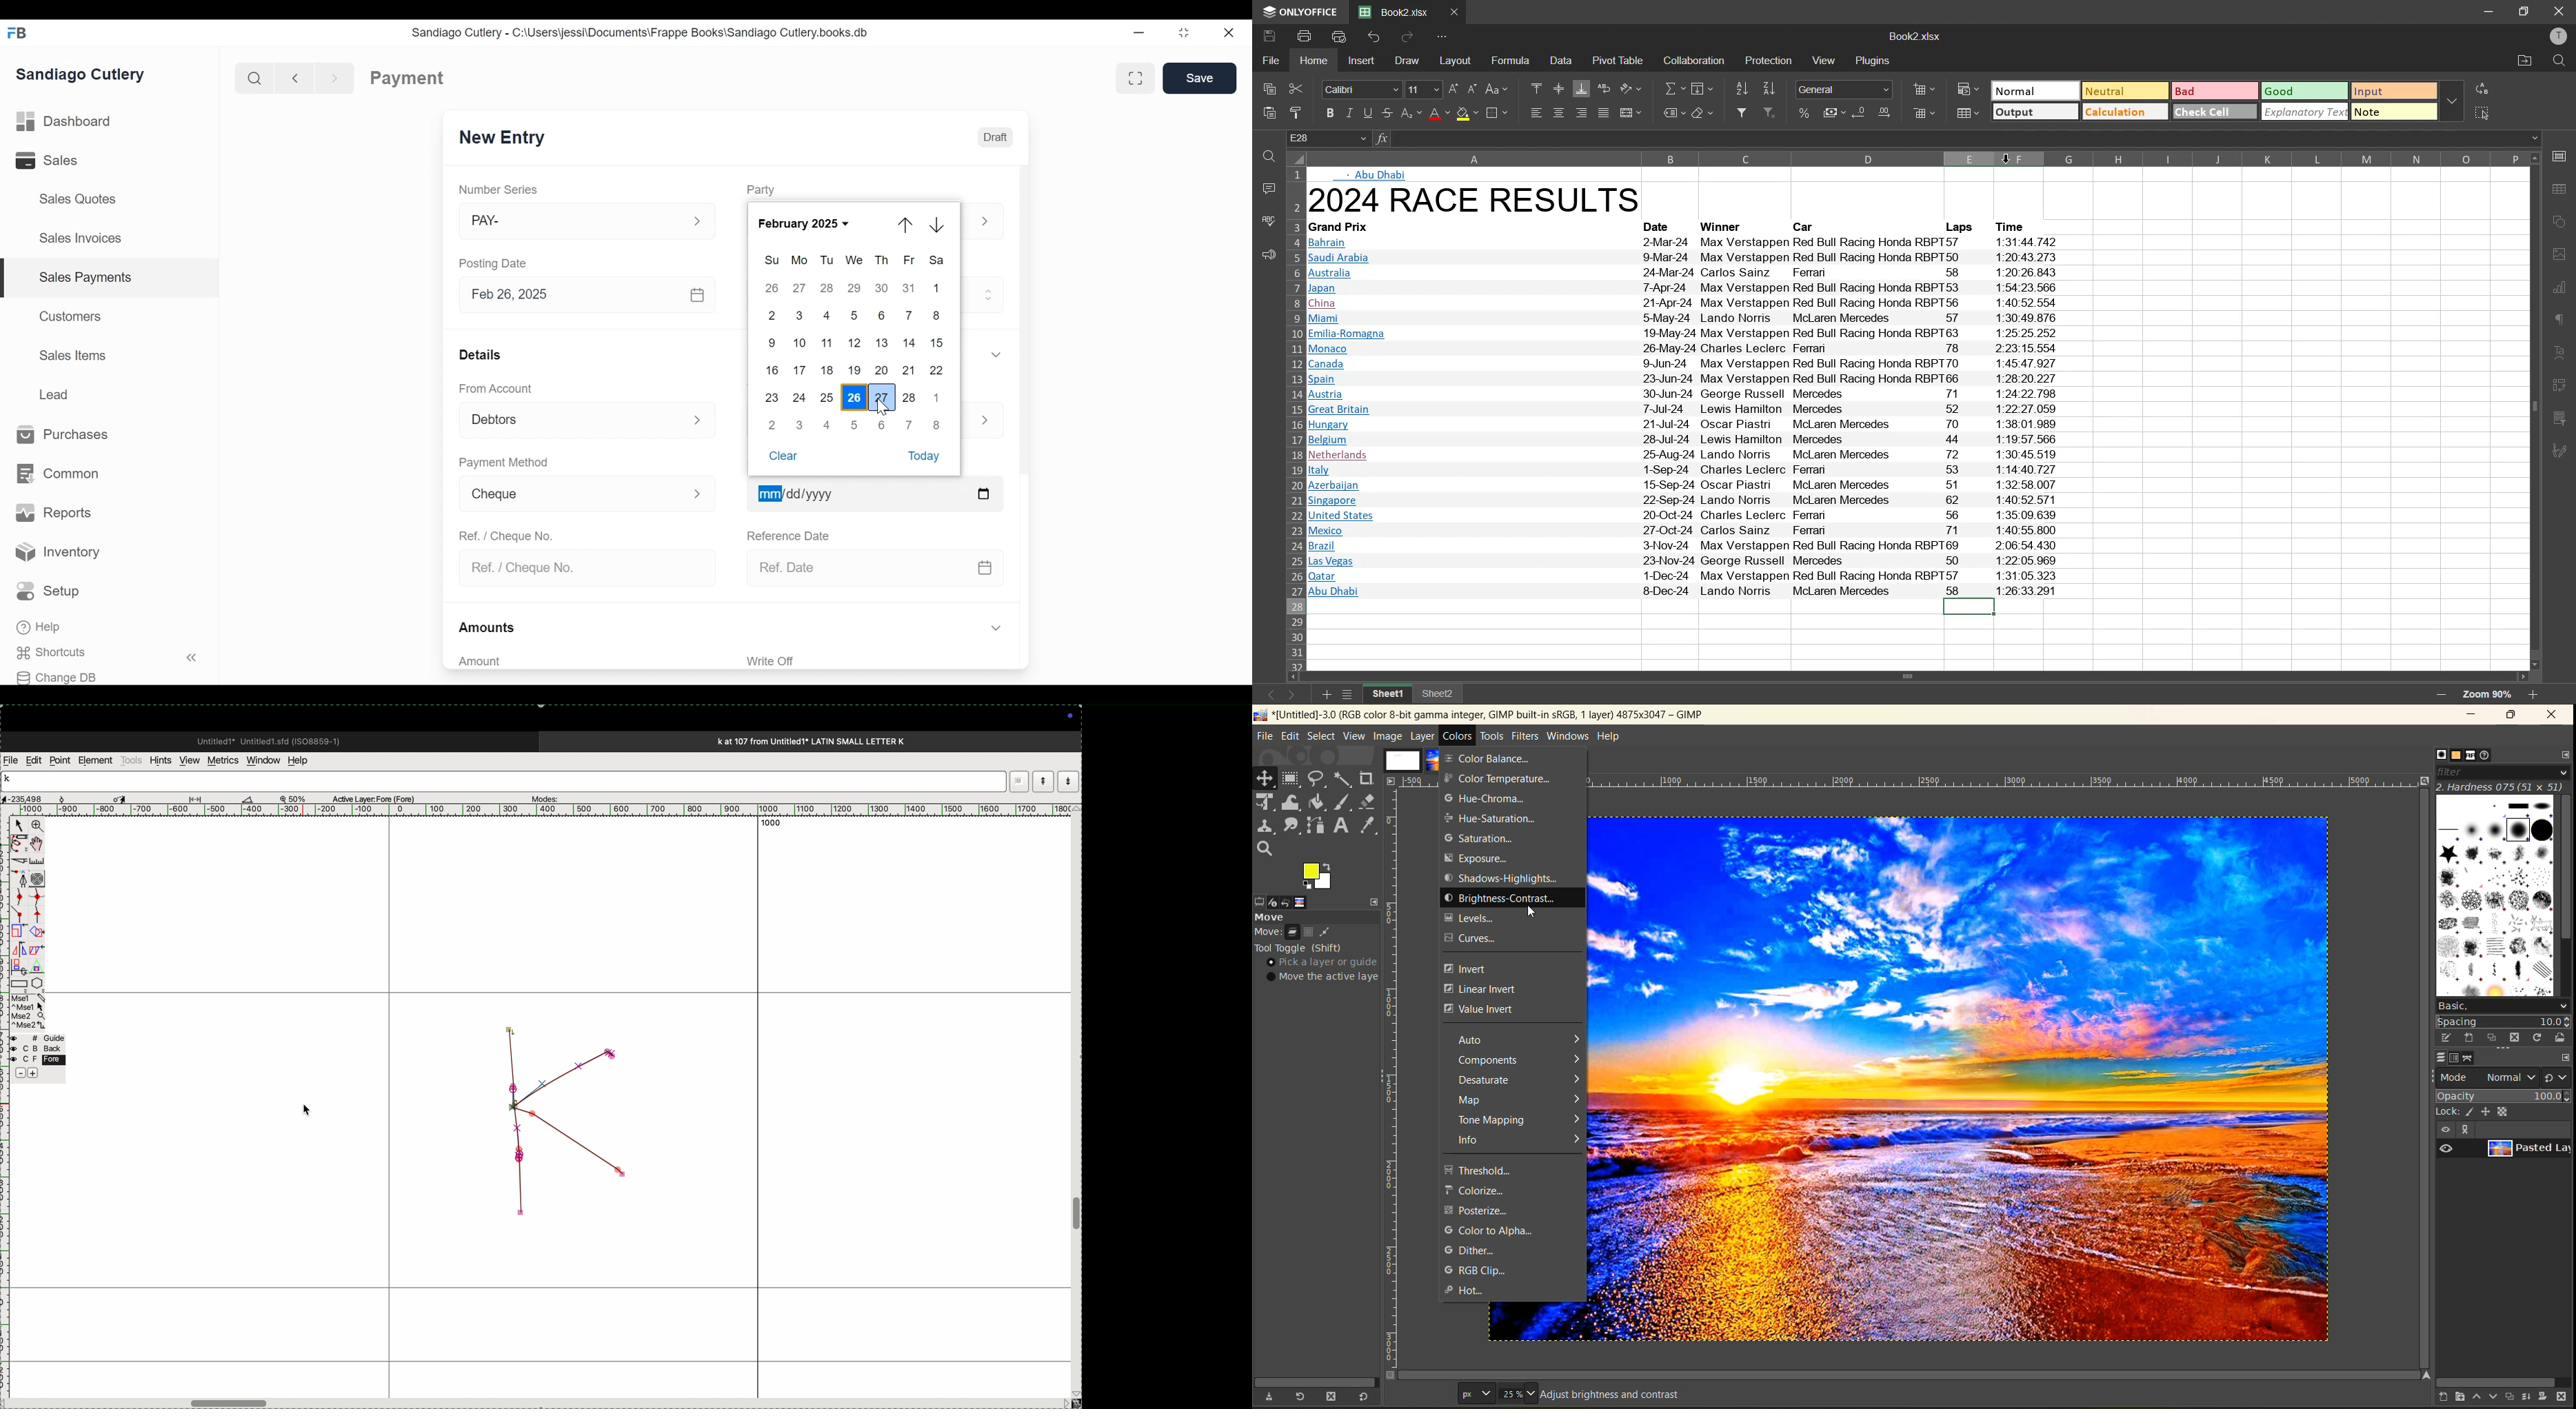  Describe the element at coordinates (1342, 38) in the screenshot. I see `quick print` at that location.